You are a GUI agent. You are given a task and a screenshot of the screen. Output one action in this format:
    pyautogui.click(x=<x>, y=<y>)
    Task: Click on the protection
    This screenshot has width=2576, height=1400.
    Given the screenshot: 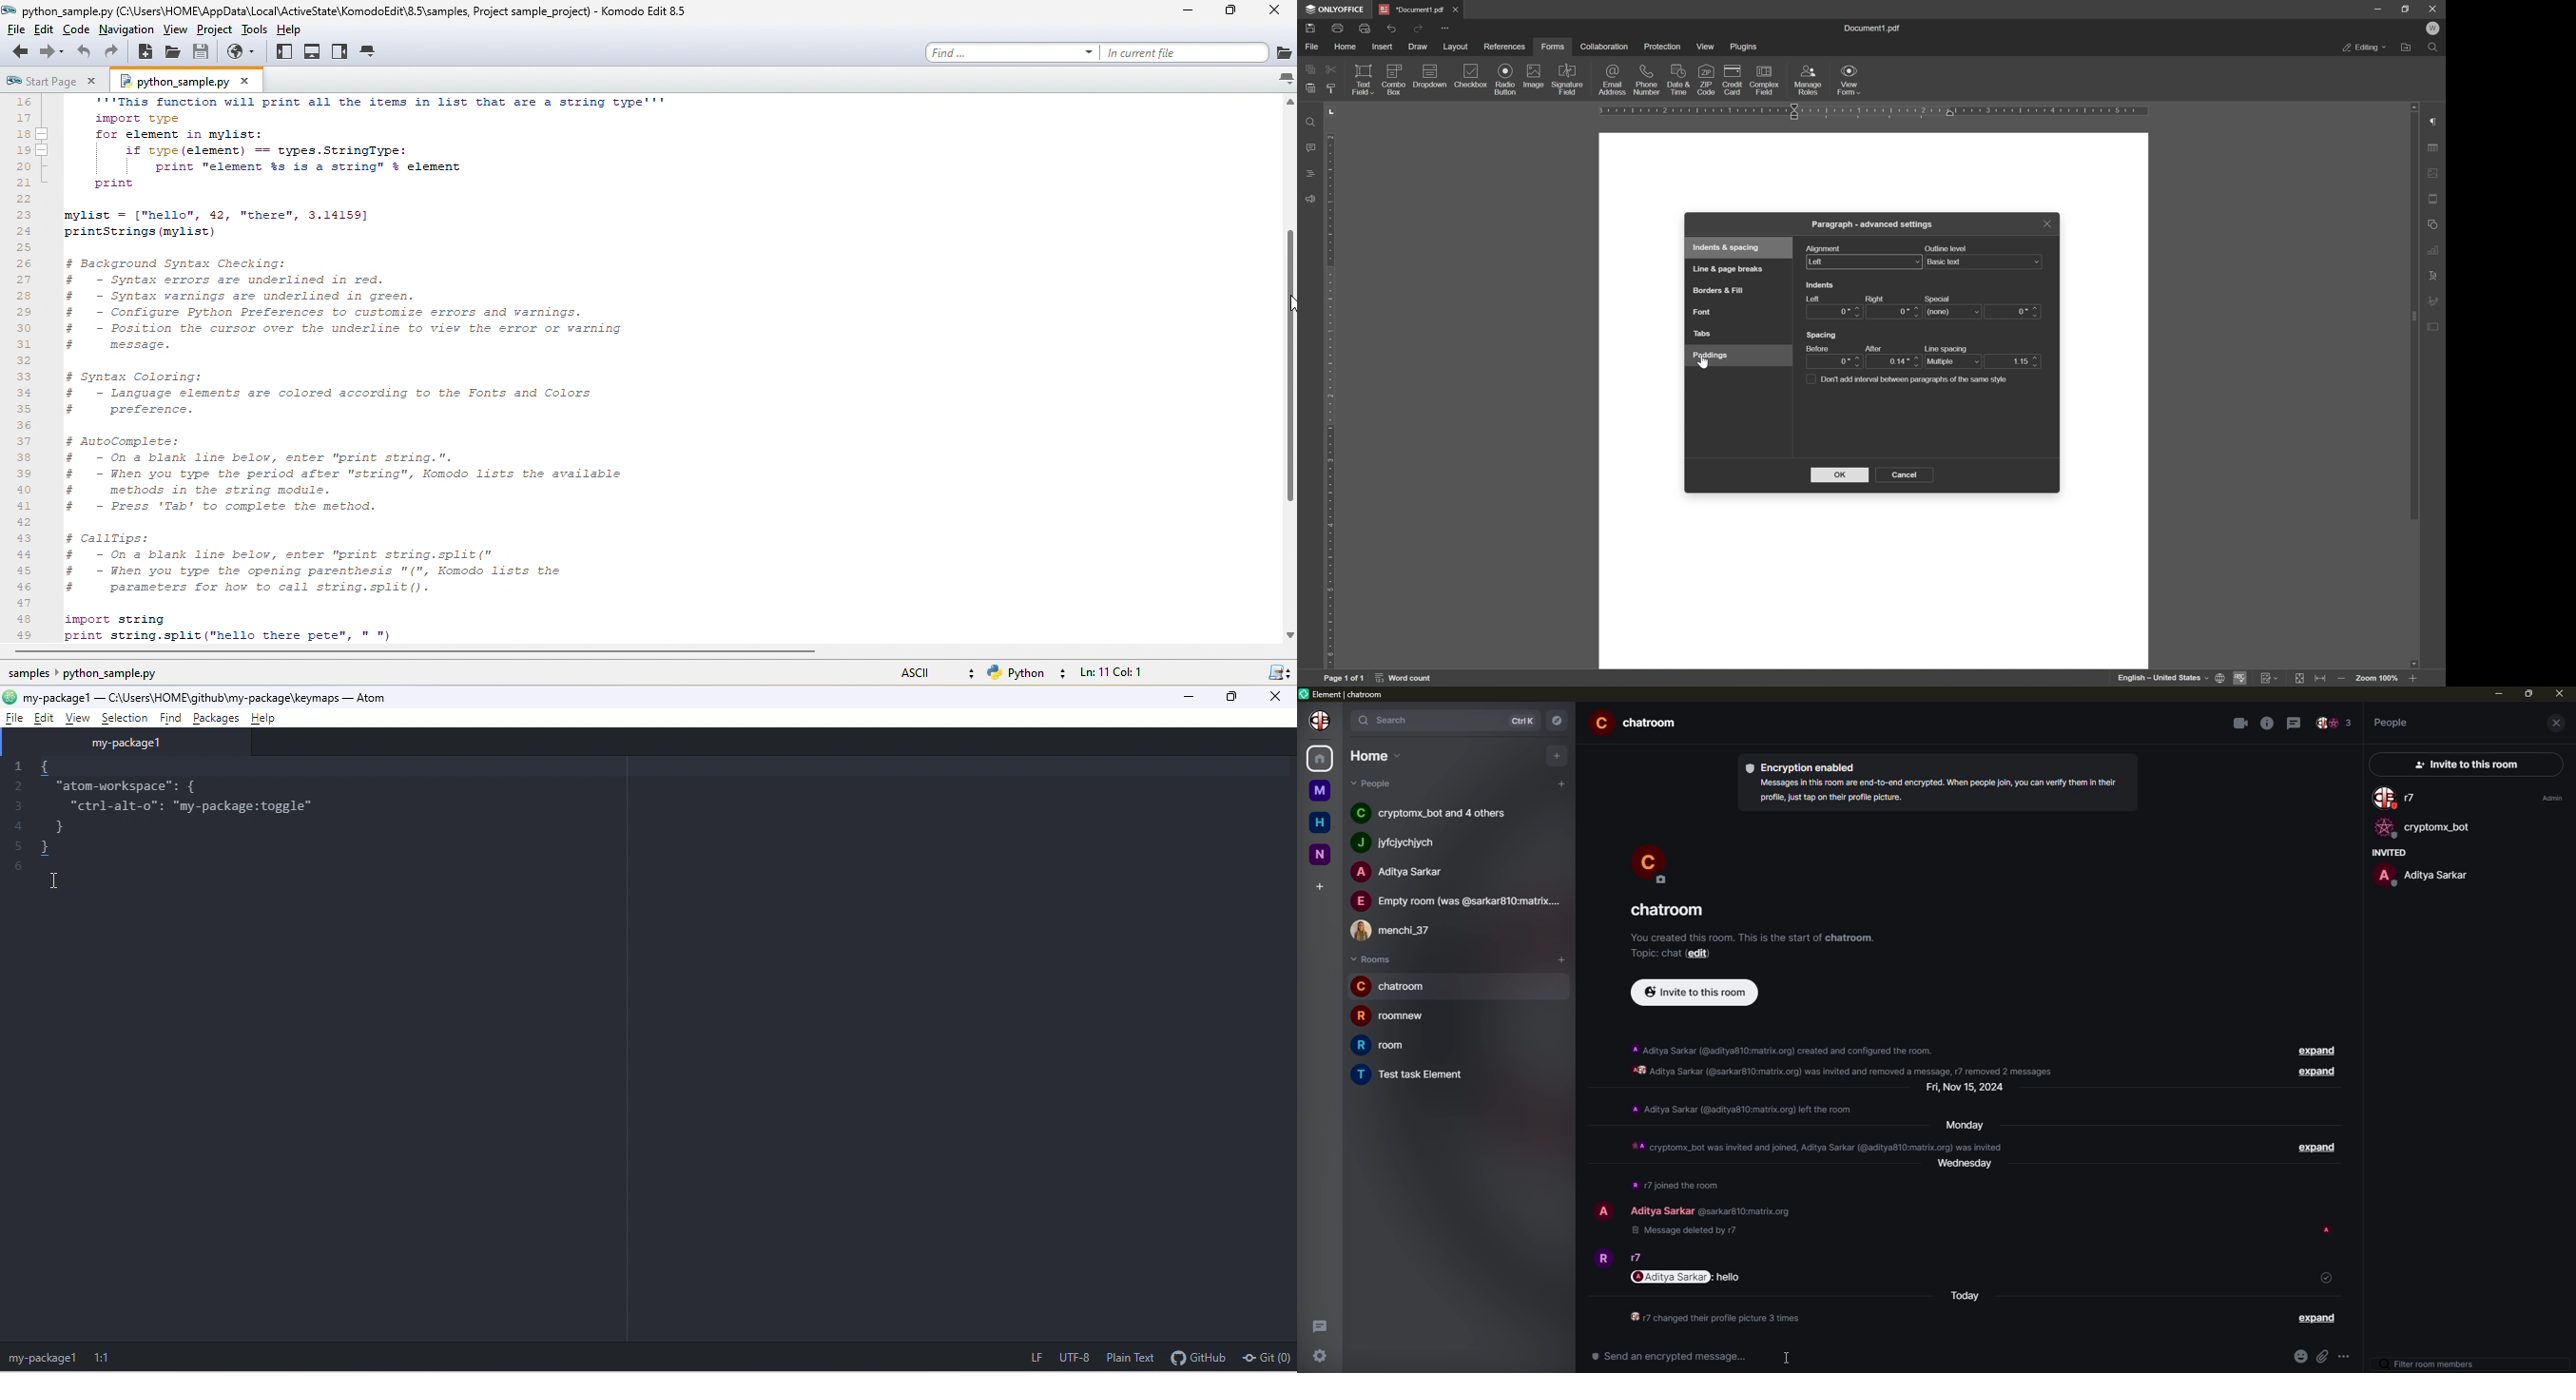 What is the action you would take?
    pyautogui.click(x=1663, y=46)
    